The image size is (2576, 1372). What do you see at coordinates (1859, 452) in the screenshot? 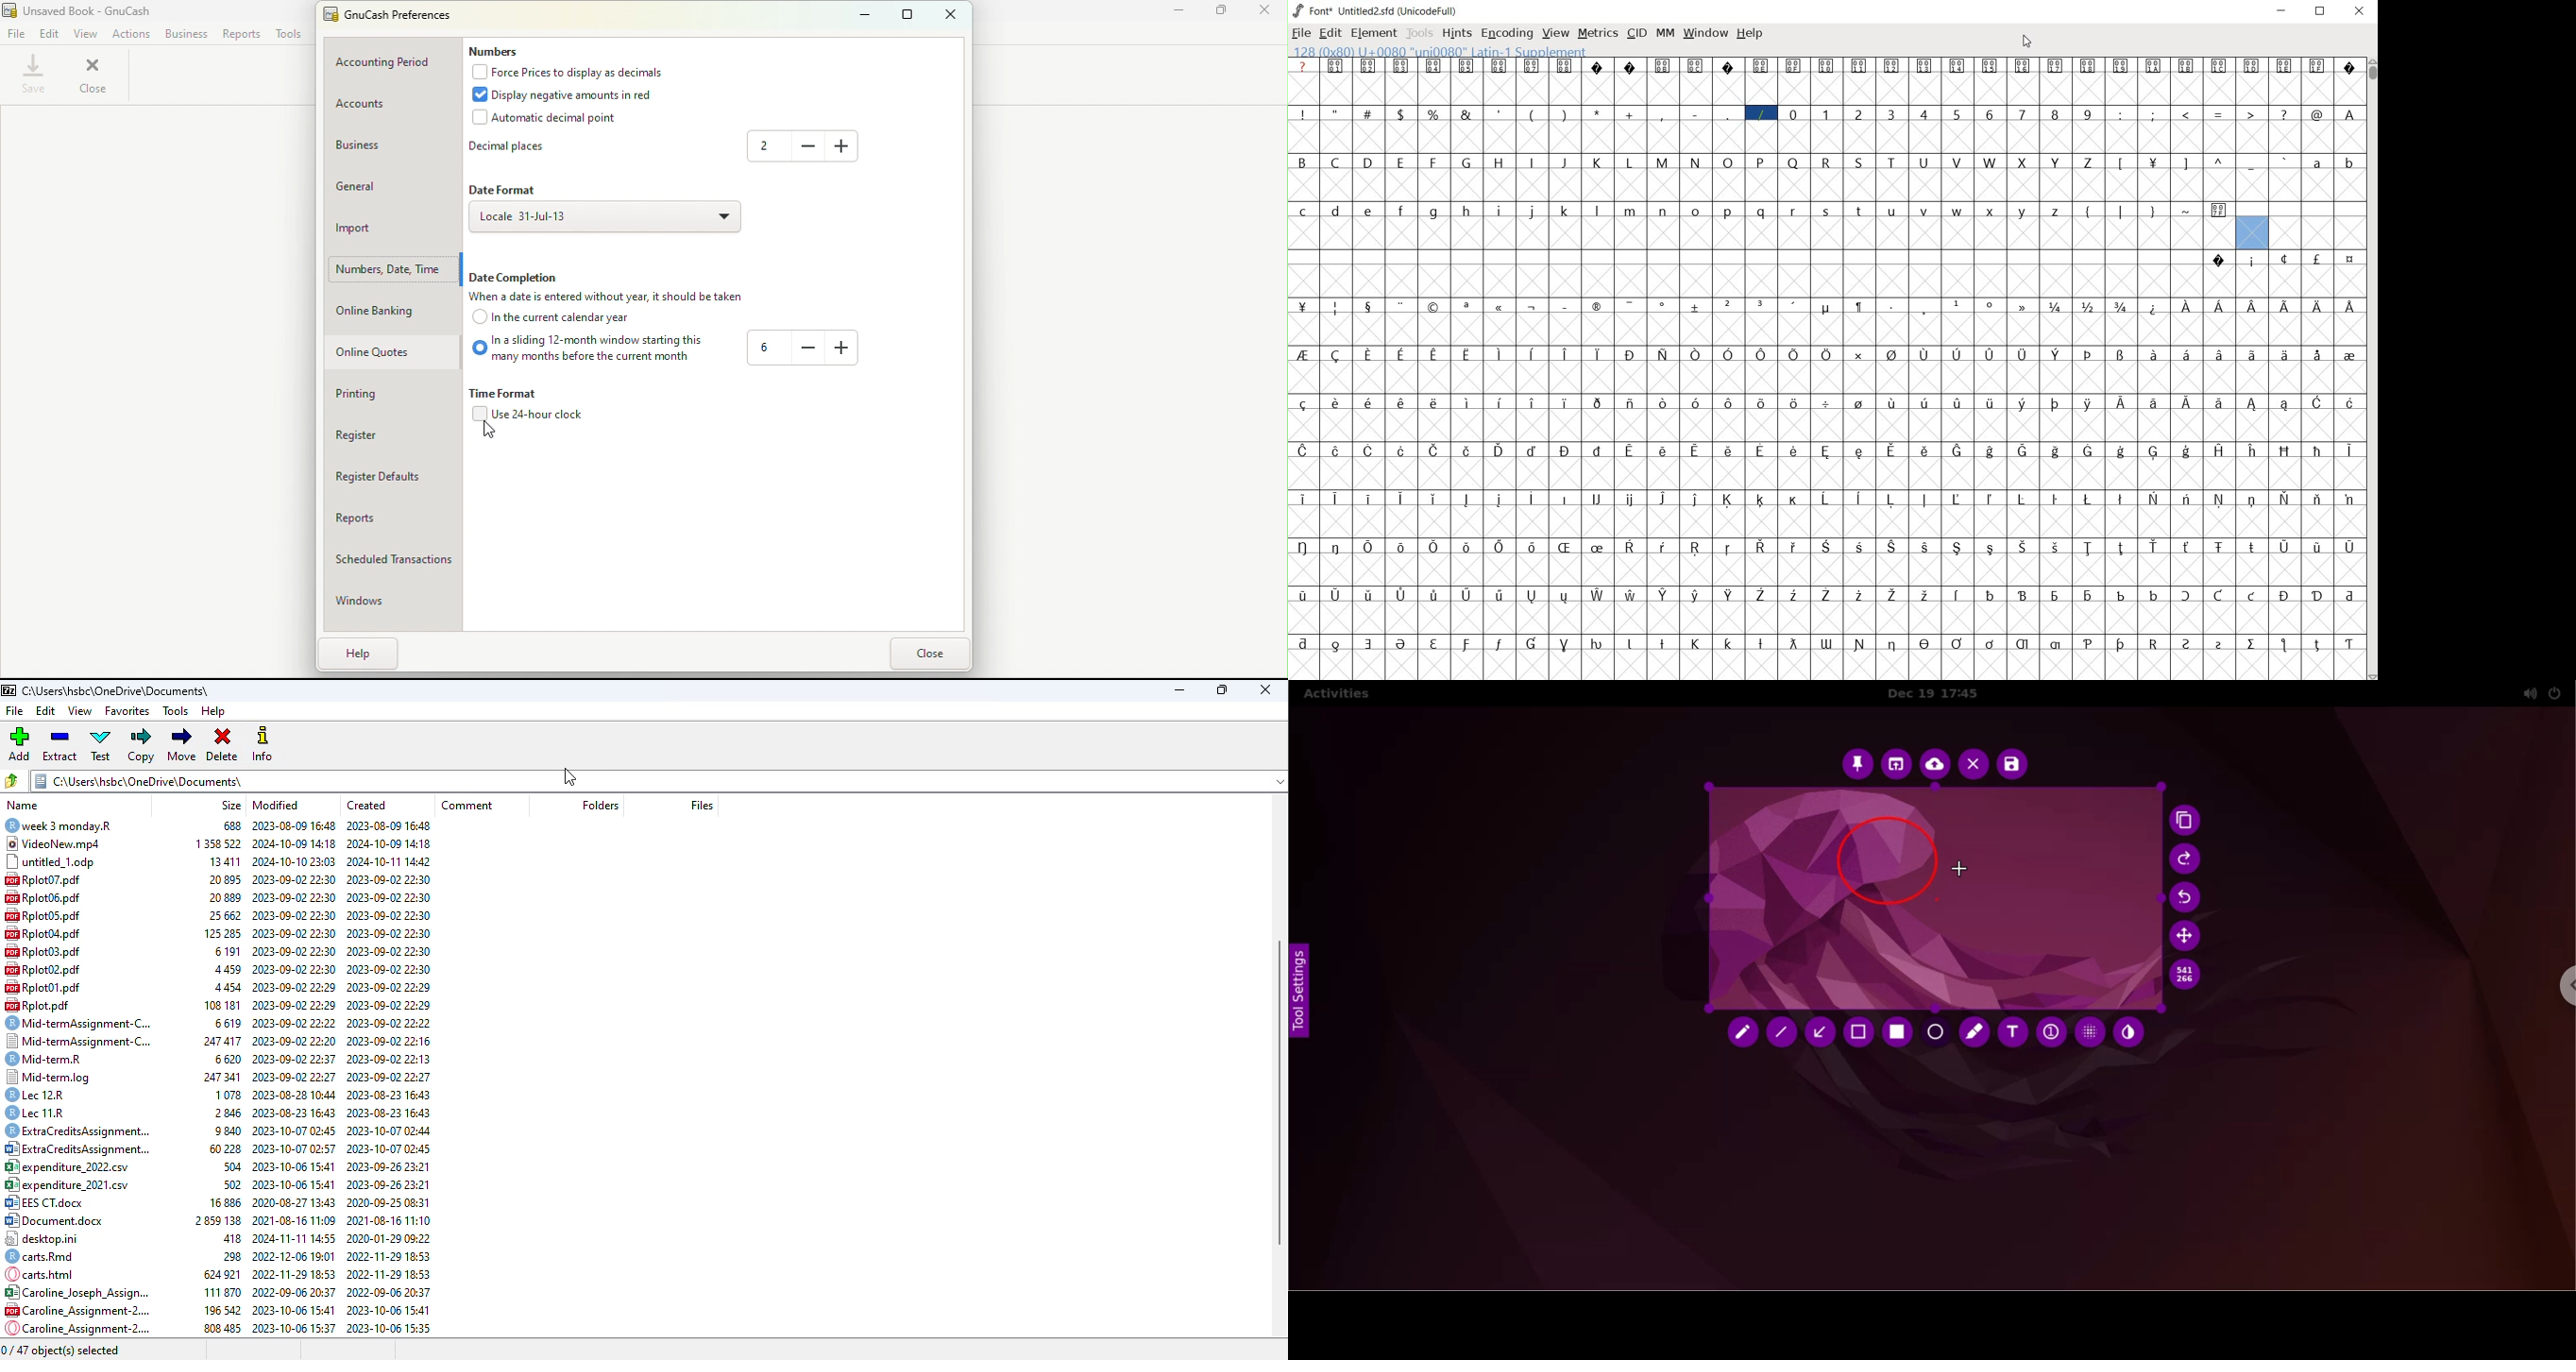
I see `glyph` at bounding box center [1859, 452].